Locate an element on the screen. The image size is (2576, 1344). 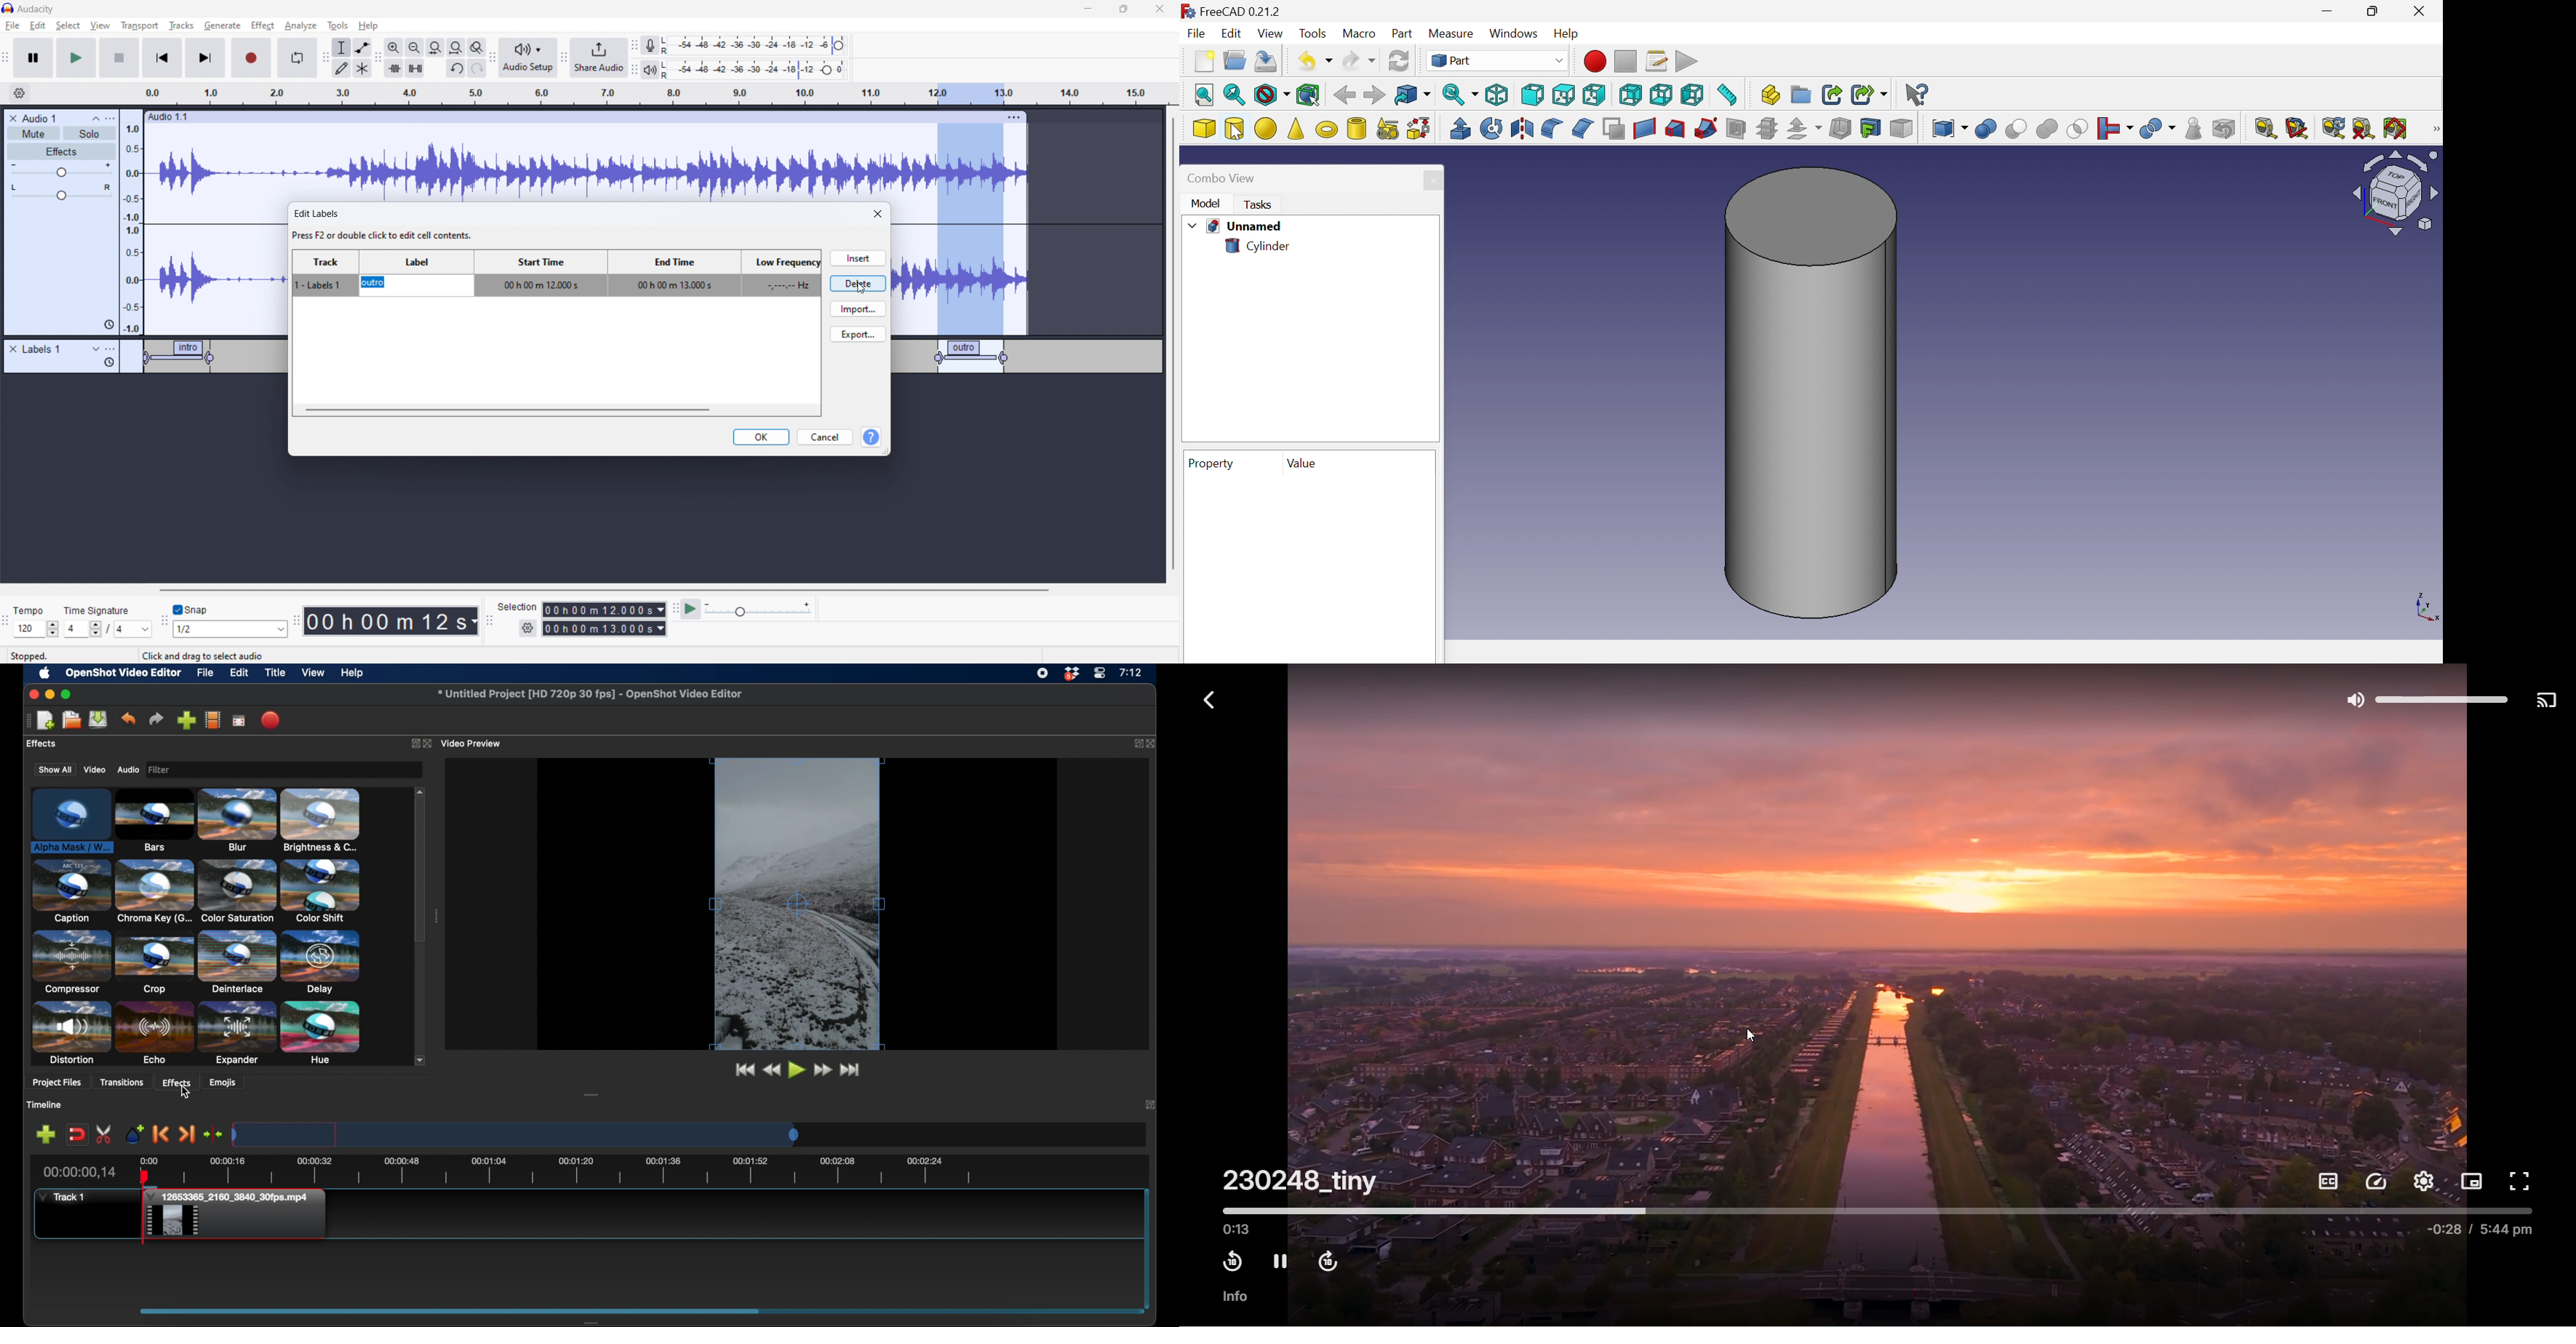
Section is located at coordinates (1737, 128).